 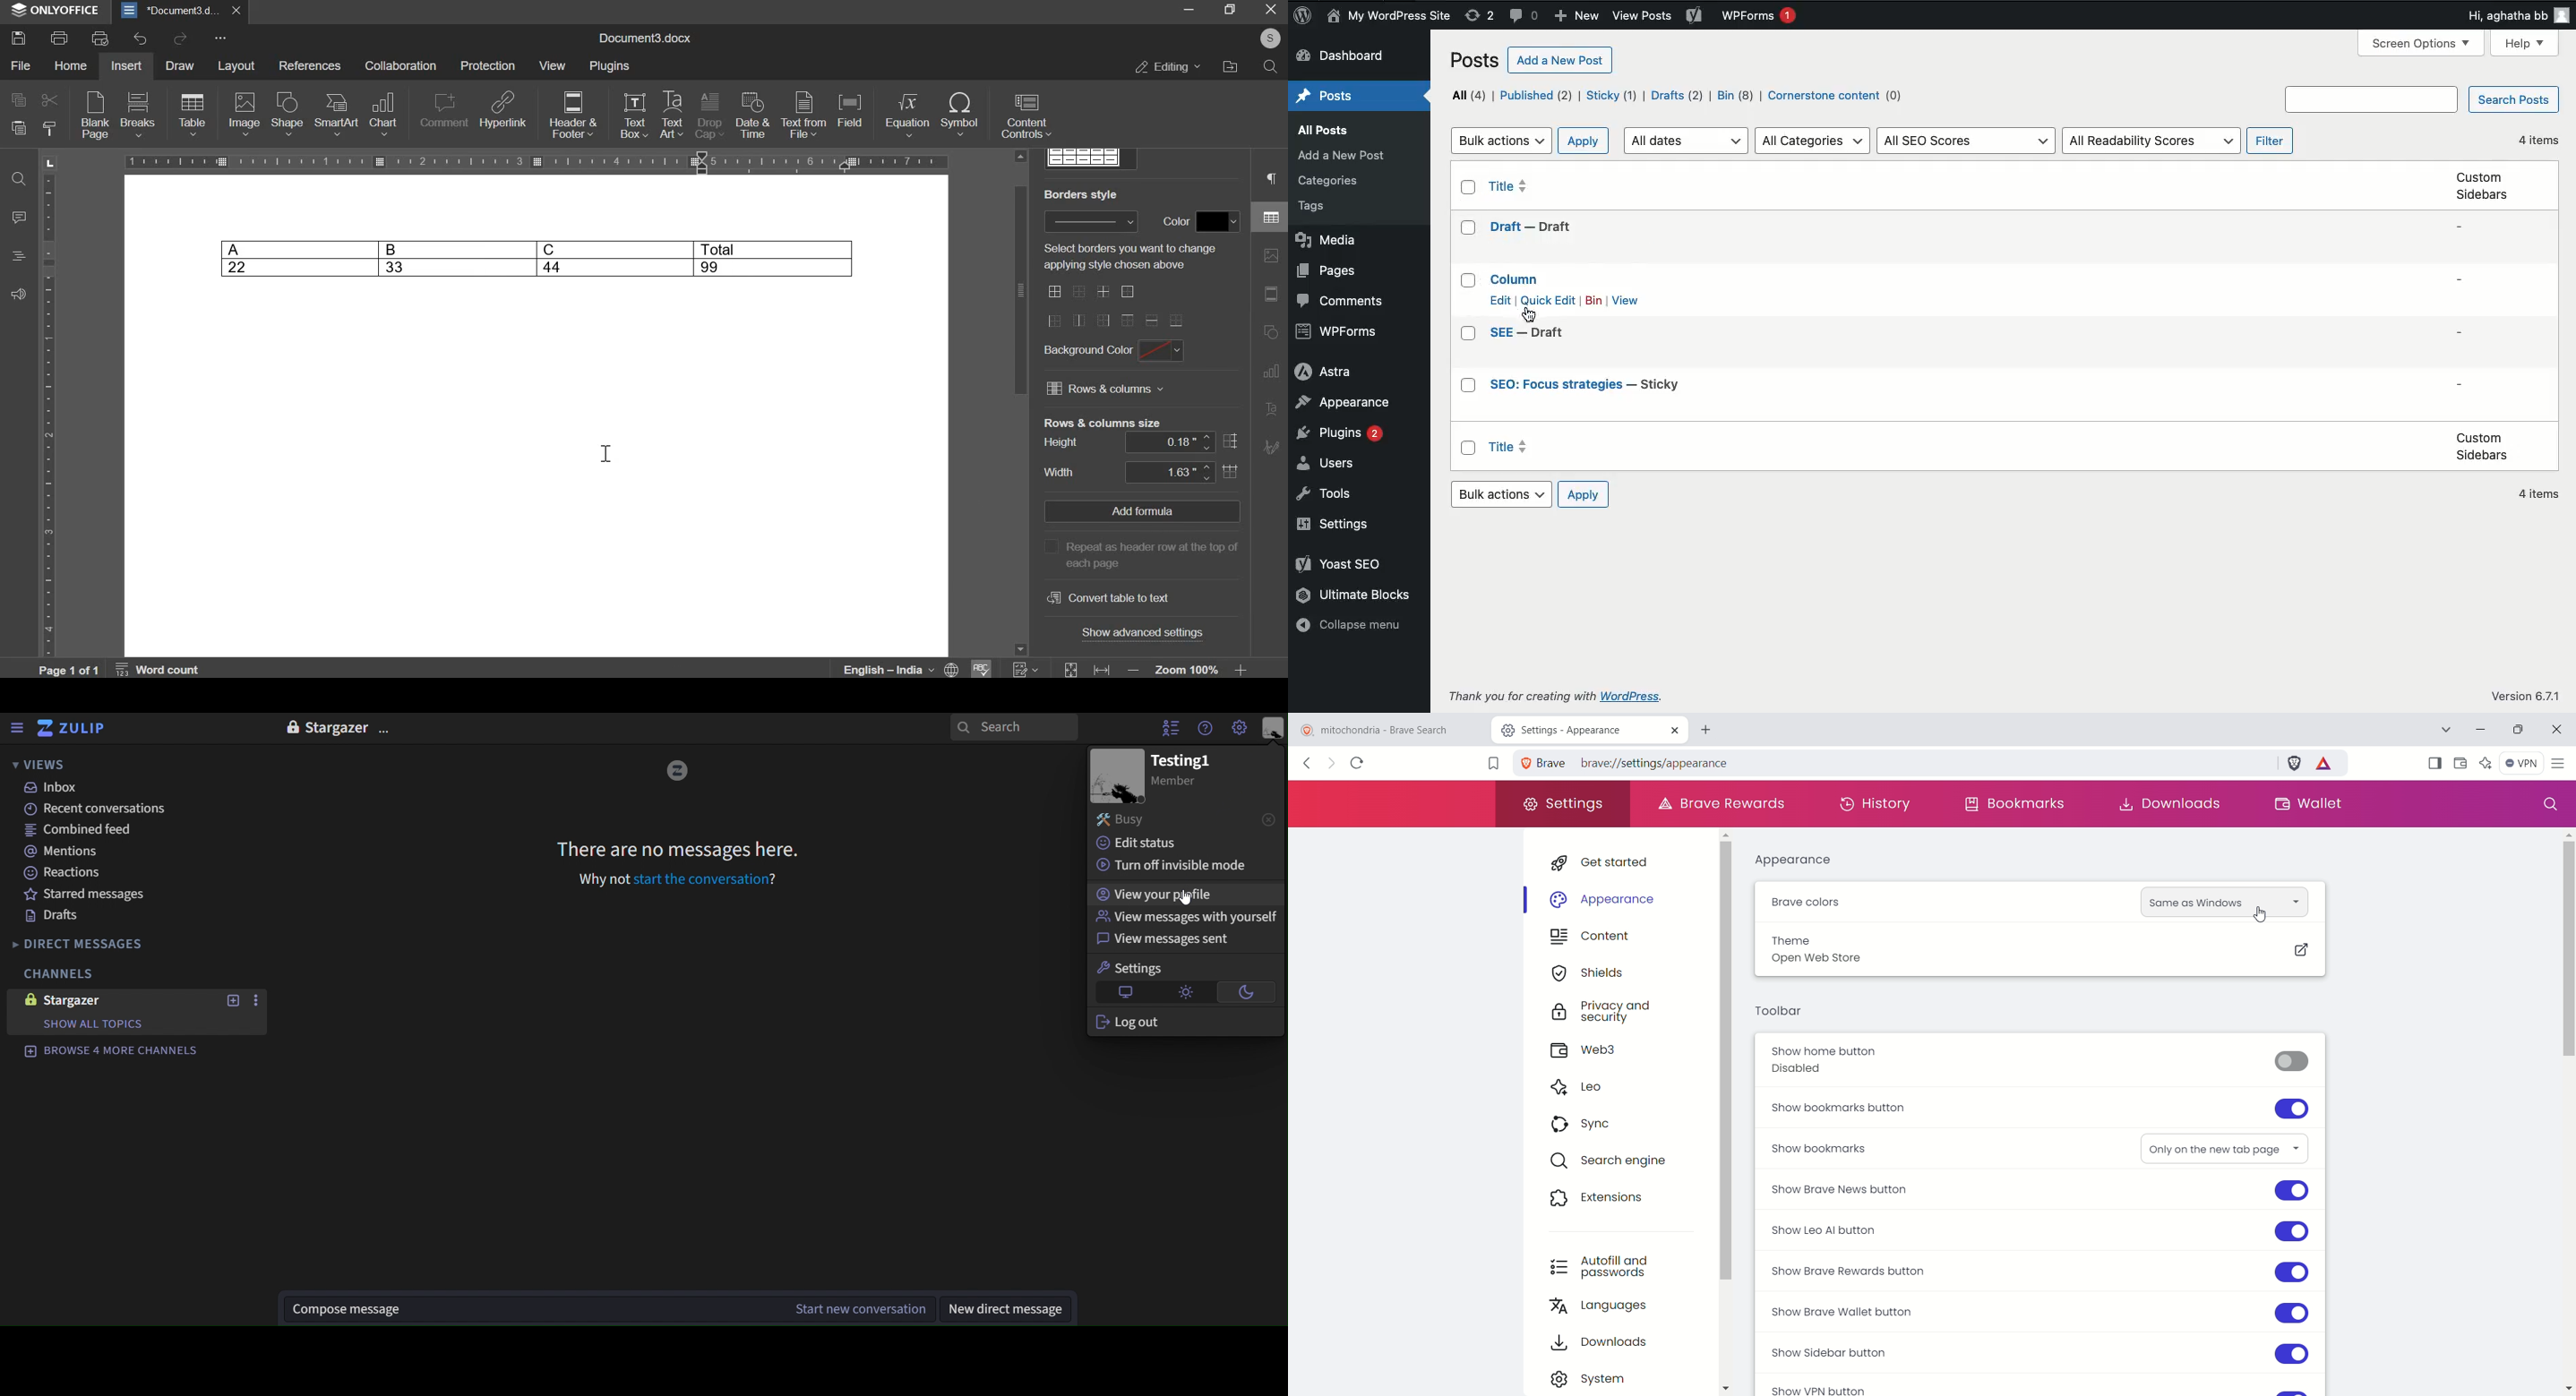 What do you see at coordinates (1530, 227) in the screenshot?
I see `draft -- draft` at bounding box center [1530, 227].